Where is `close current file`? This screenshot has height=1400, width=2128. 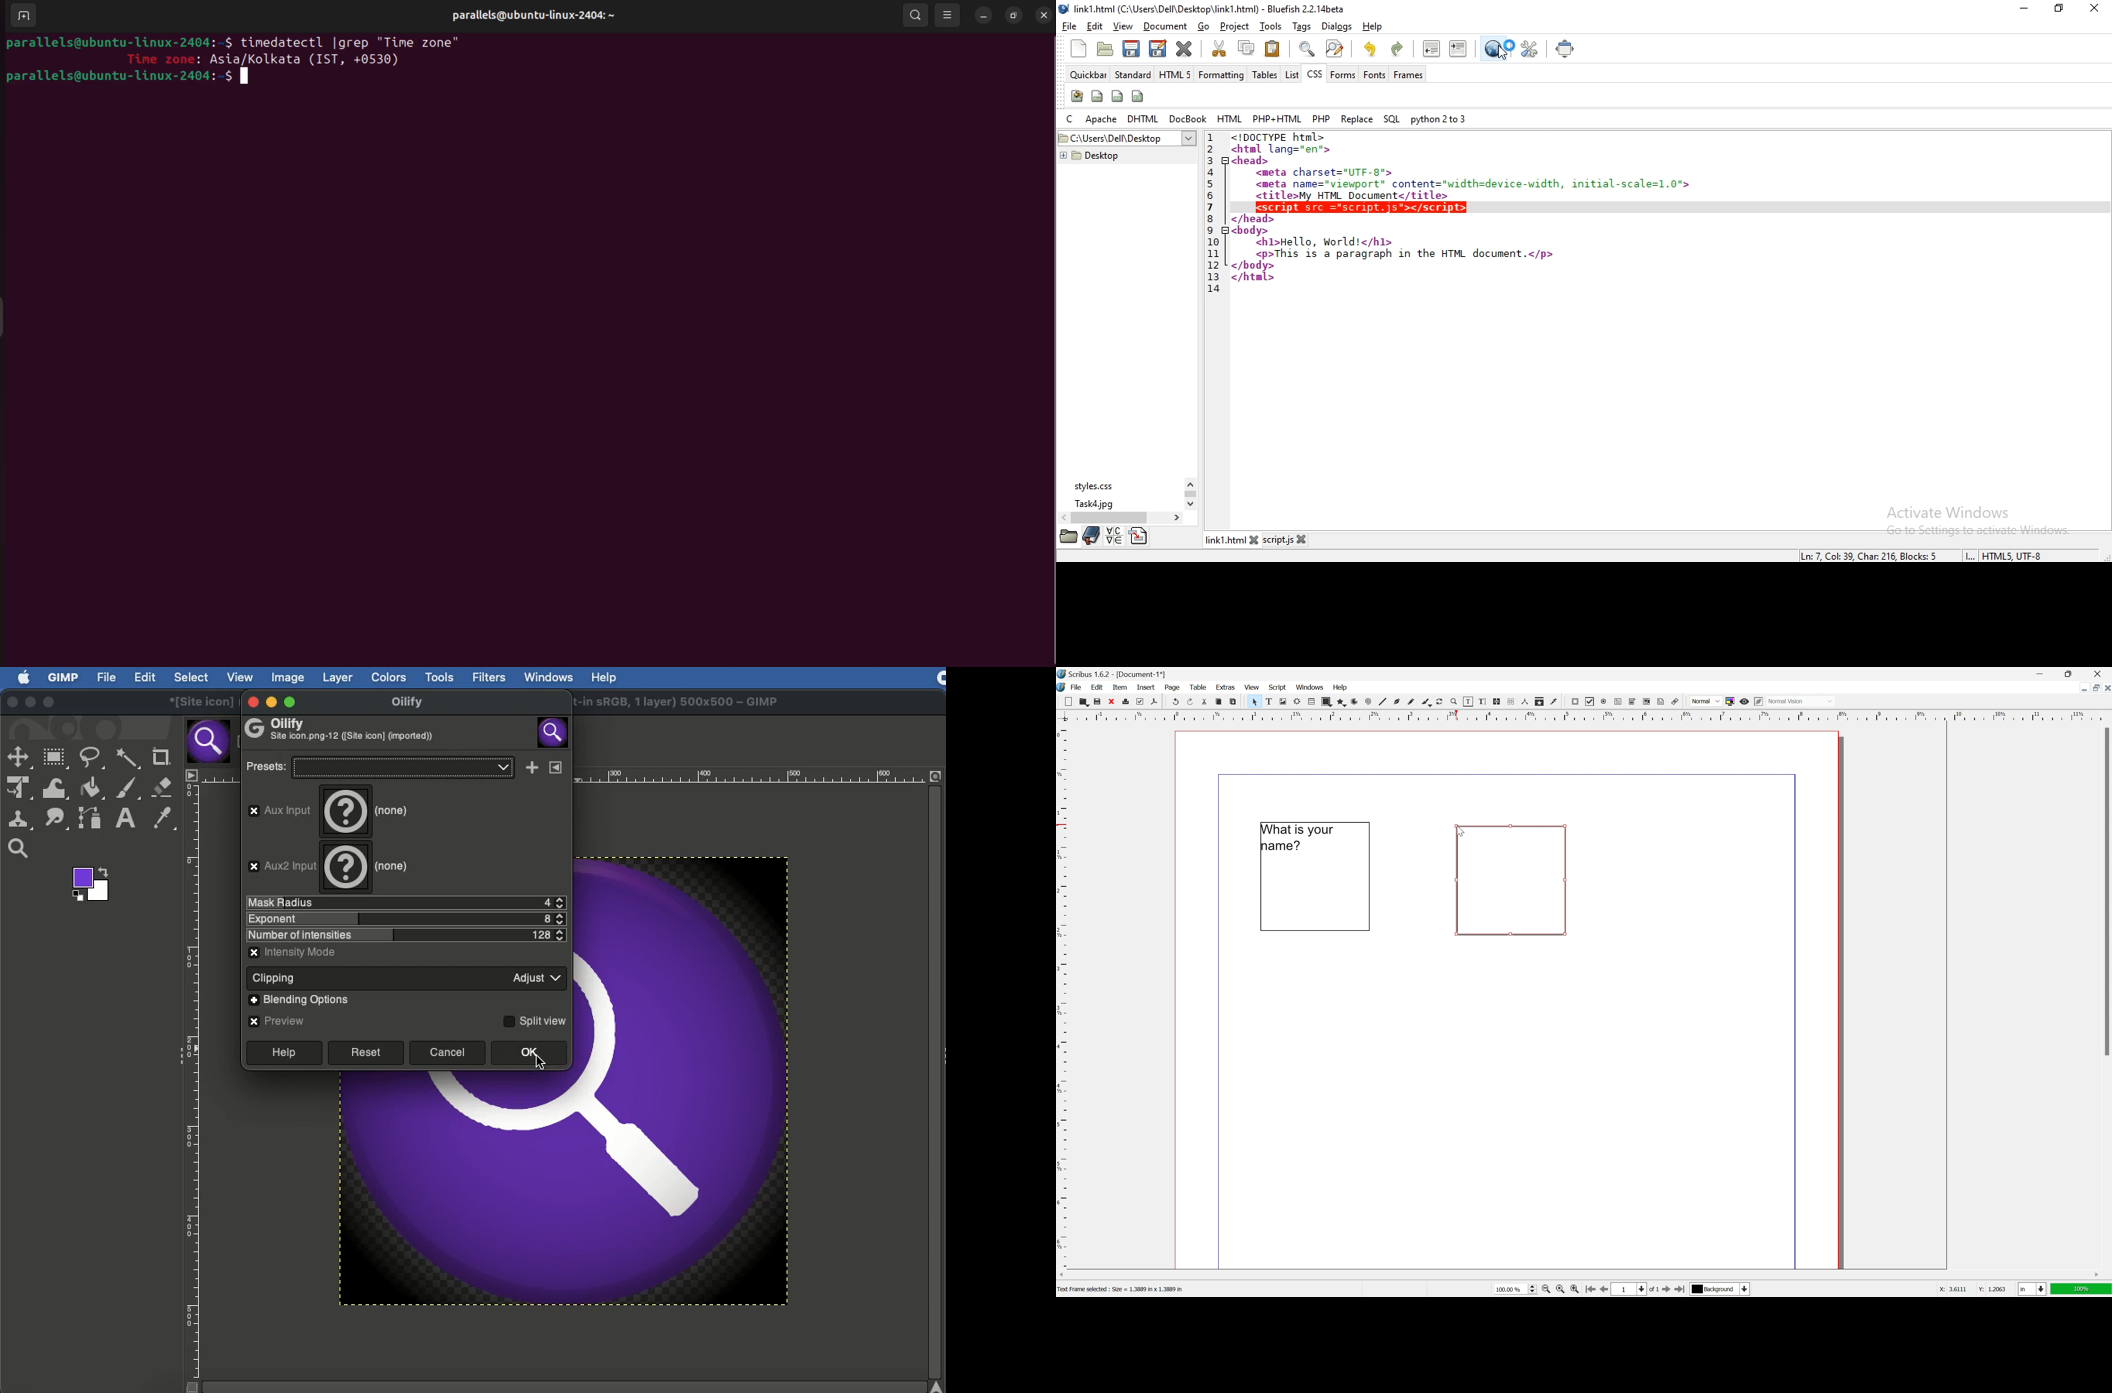 close current file is located at coordinates (1184, 50).